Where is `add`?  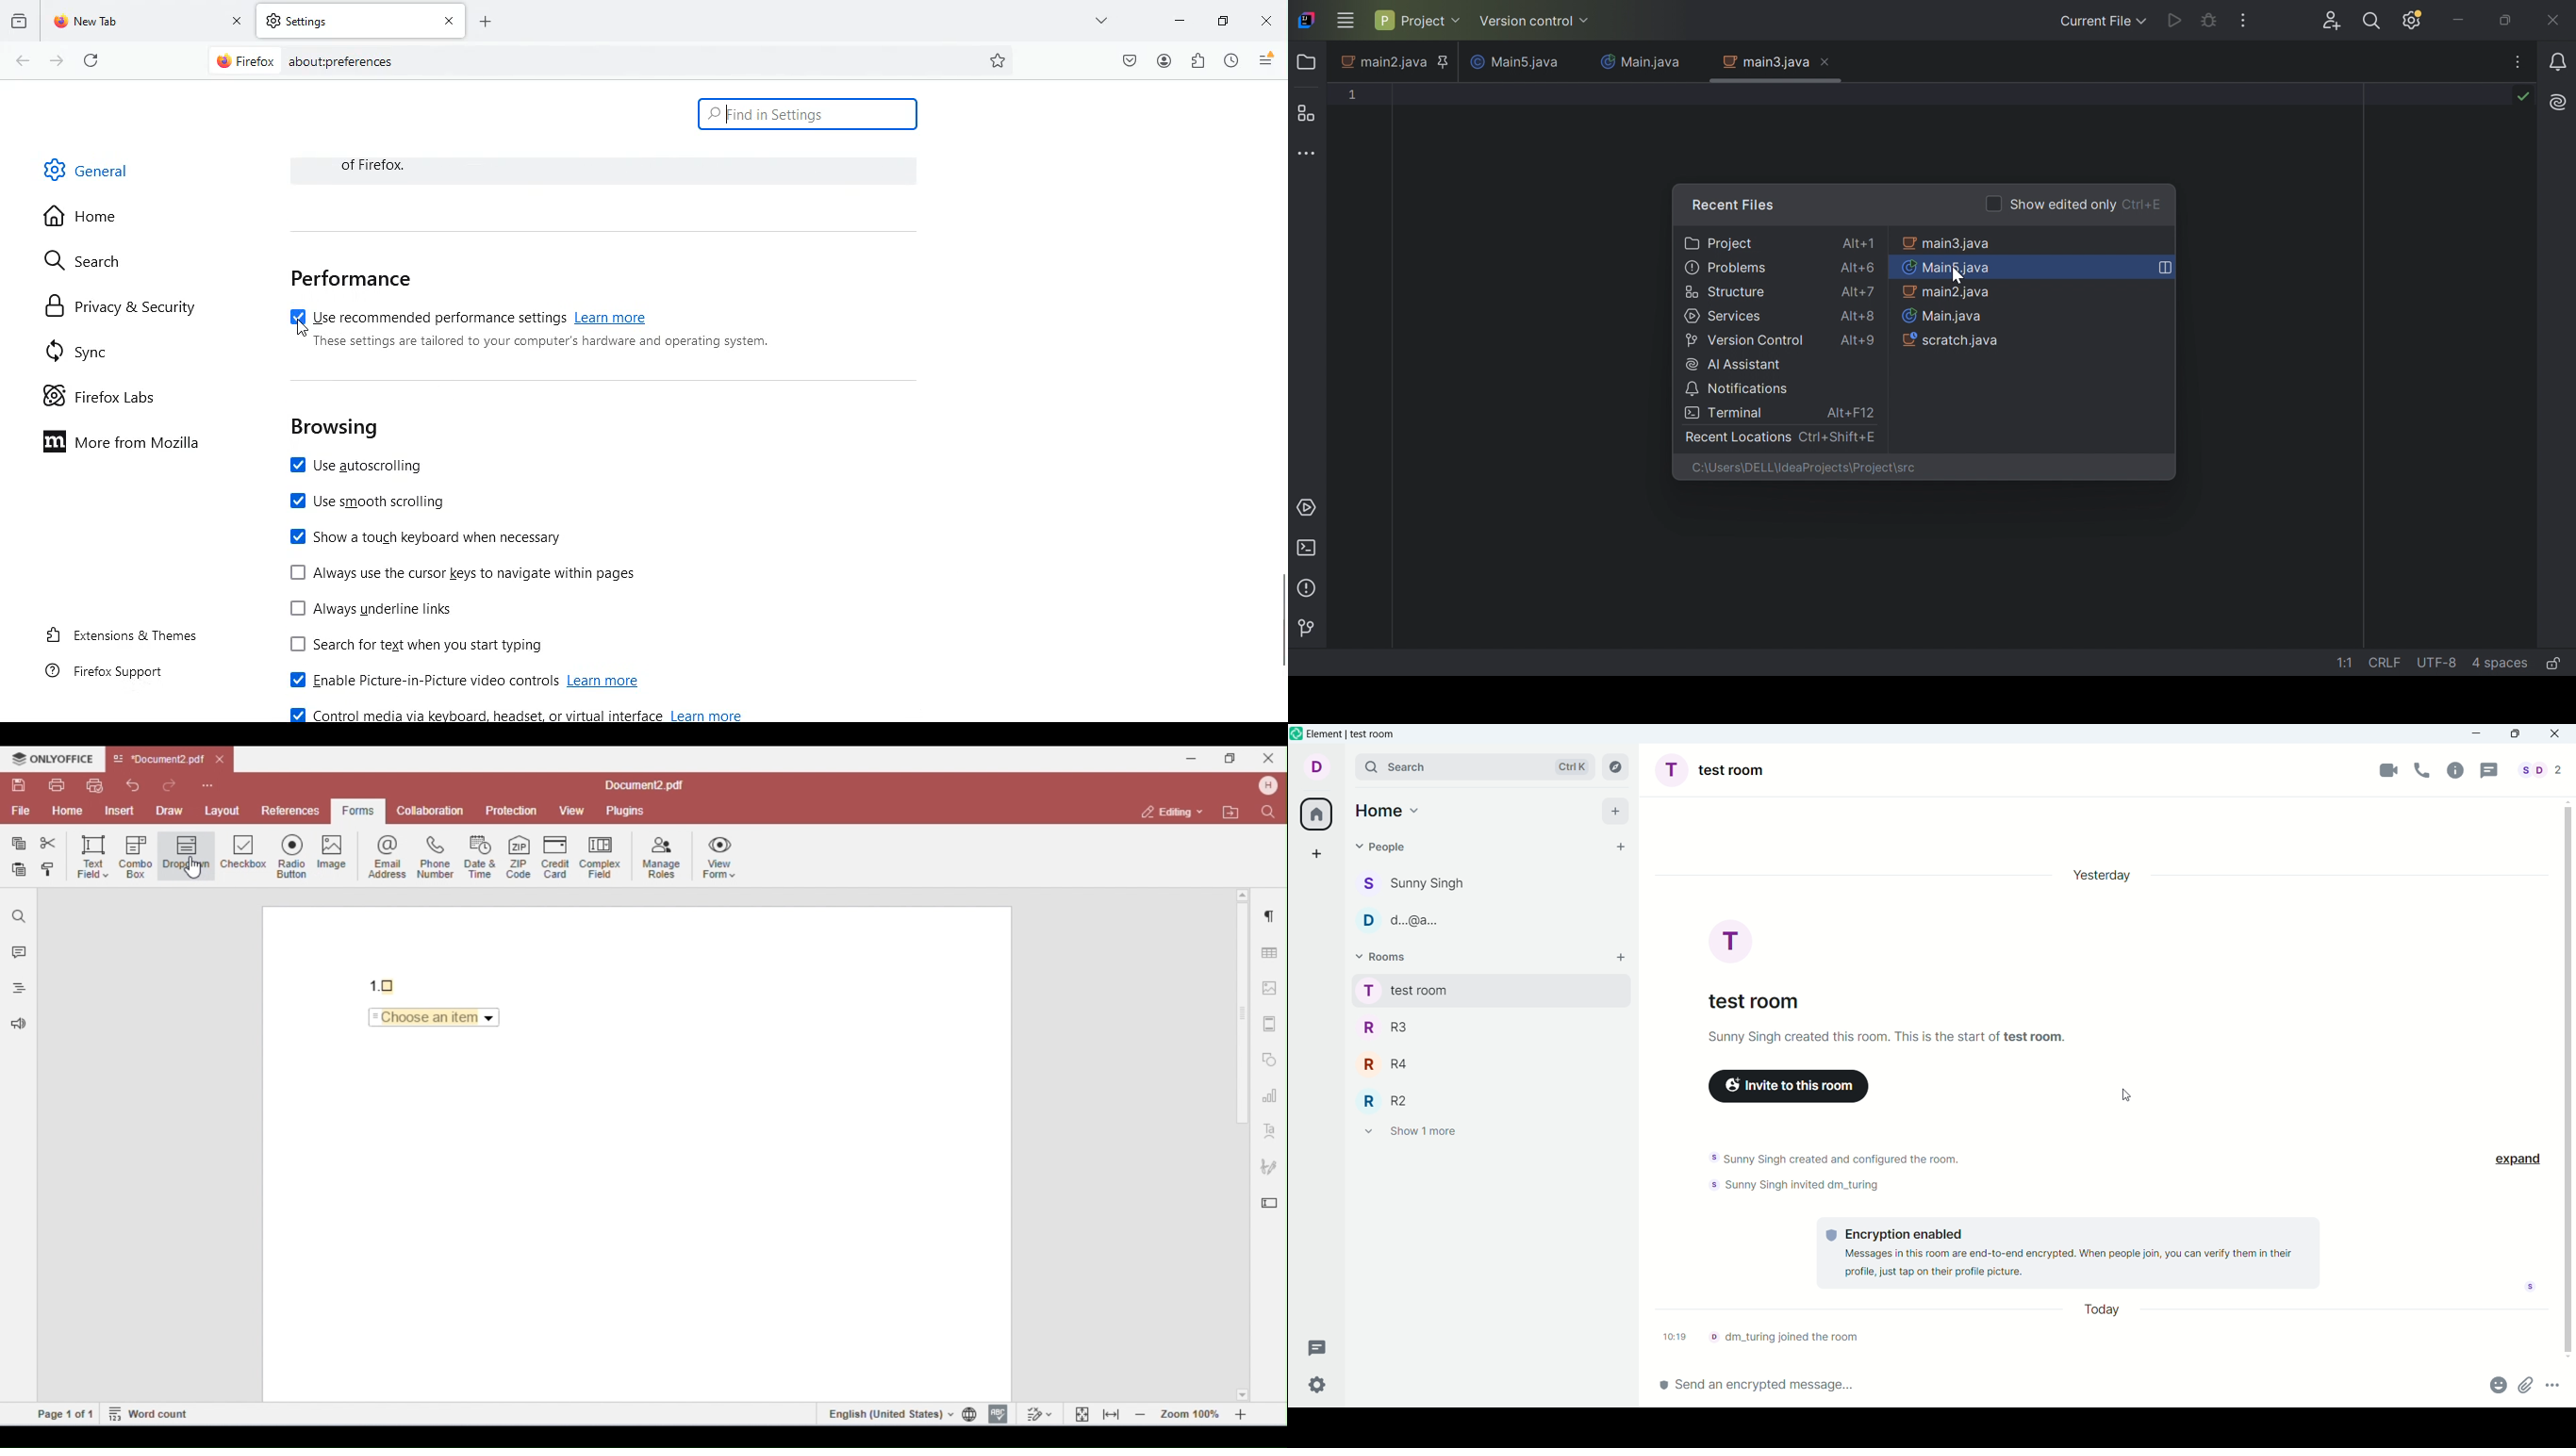
add is located at coordinates (1615, 811).